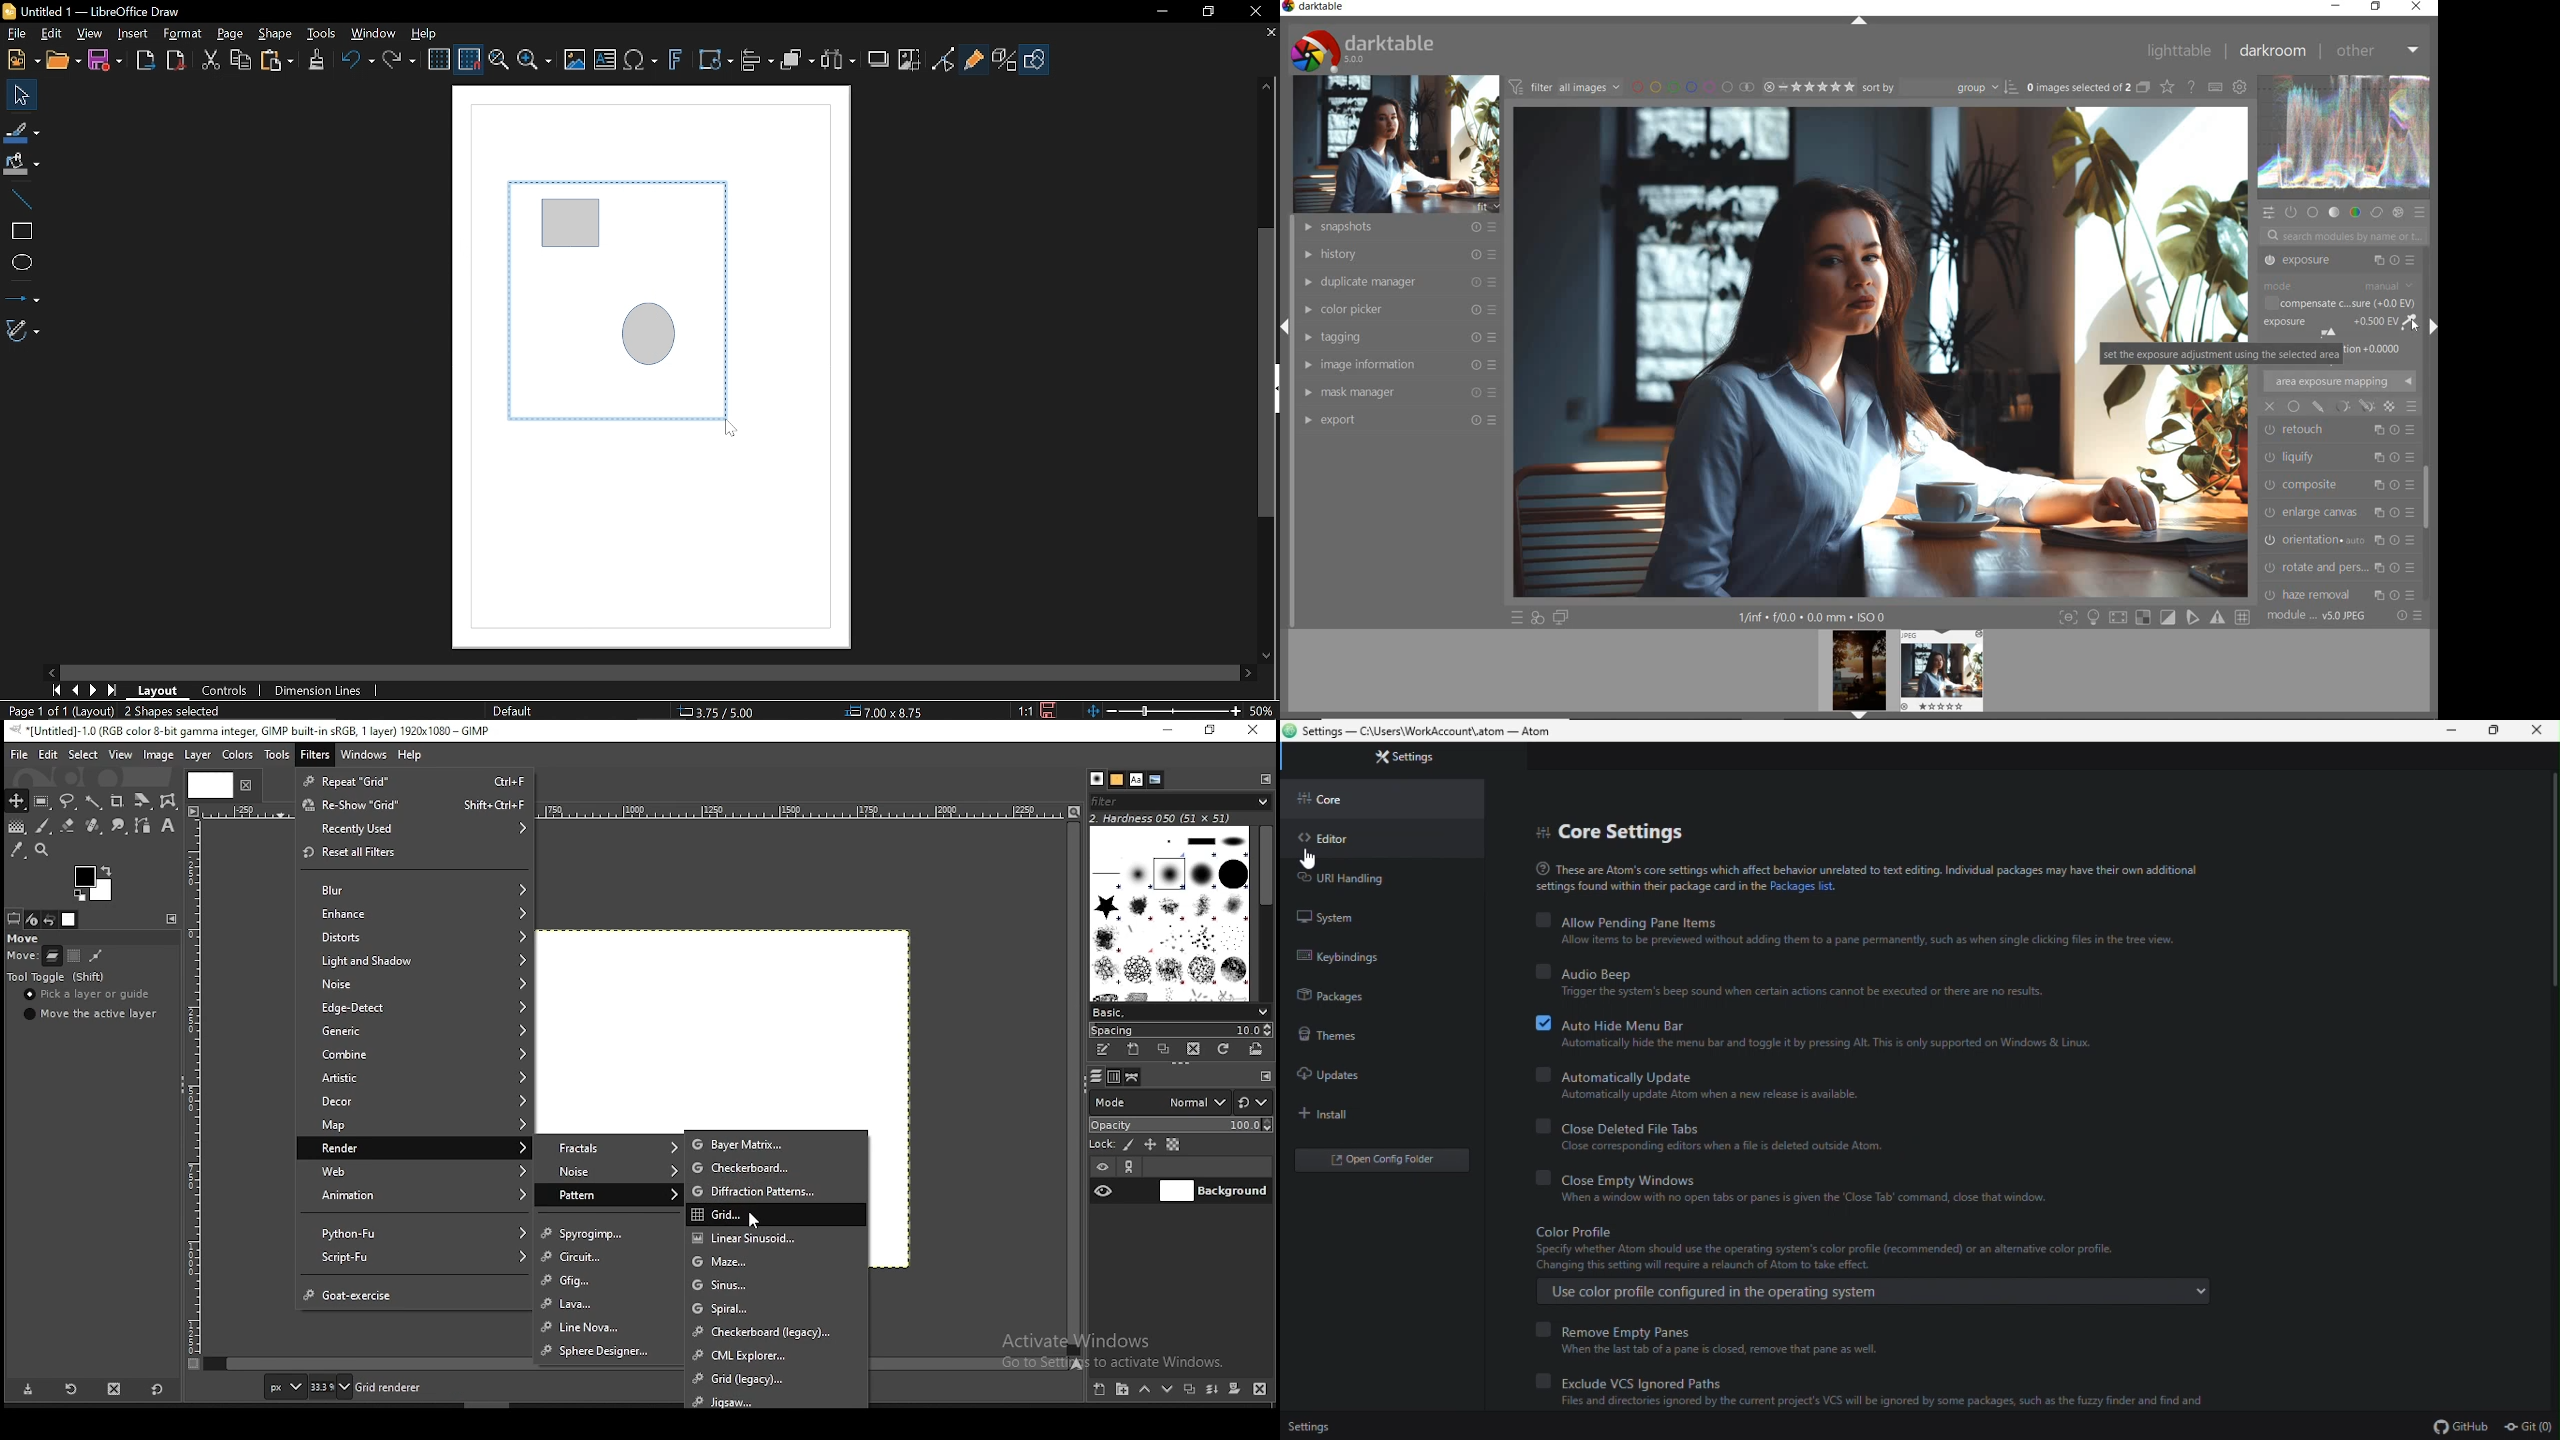 Image resolution: width=2576 pixels, height=1456 pixels. I want to click on paths, so click(1136, 1078).